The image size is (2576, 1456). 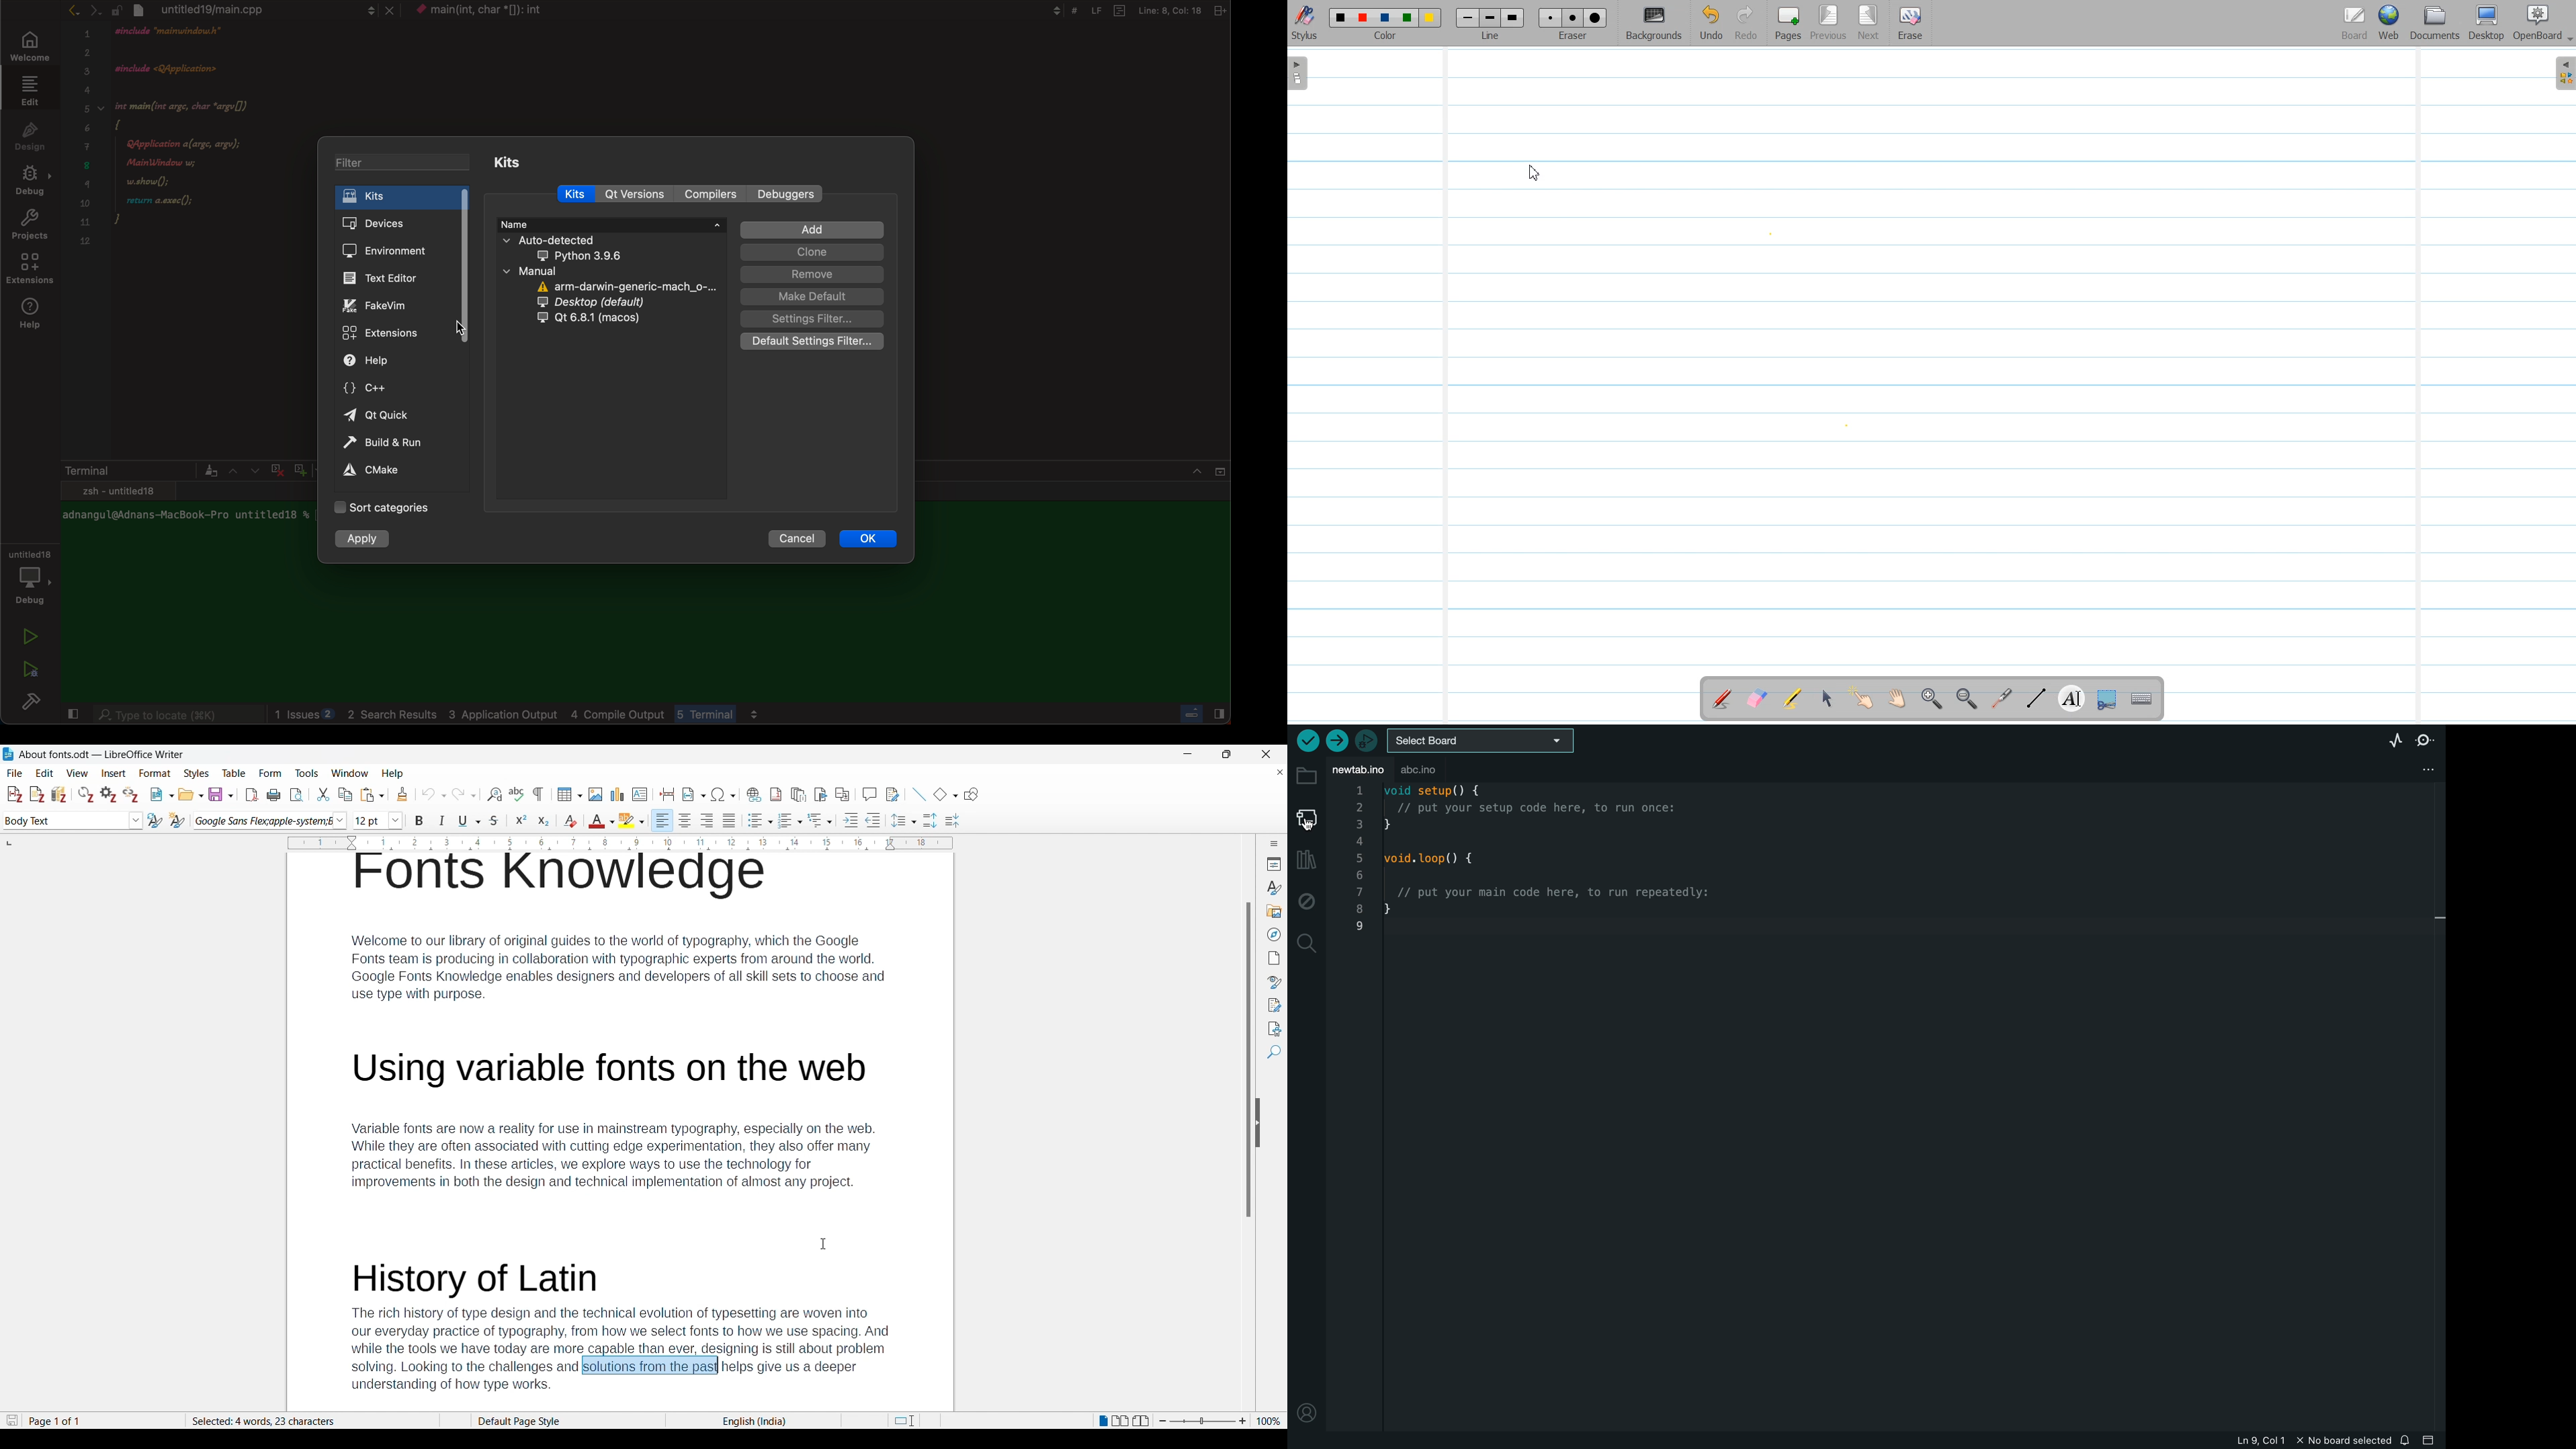 I want to click on zoom out, so click(x=354, y=470).